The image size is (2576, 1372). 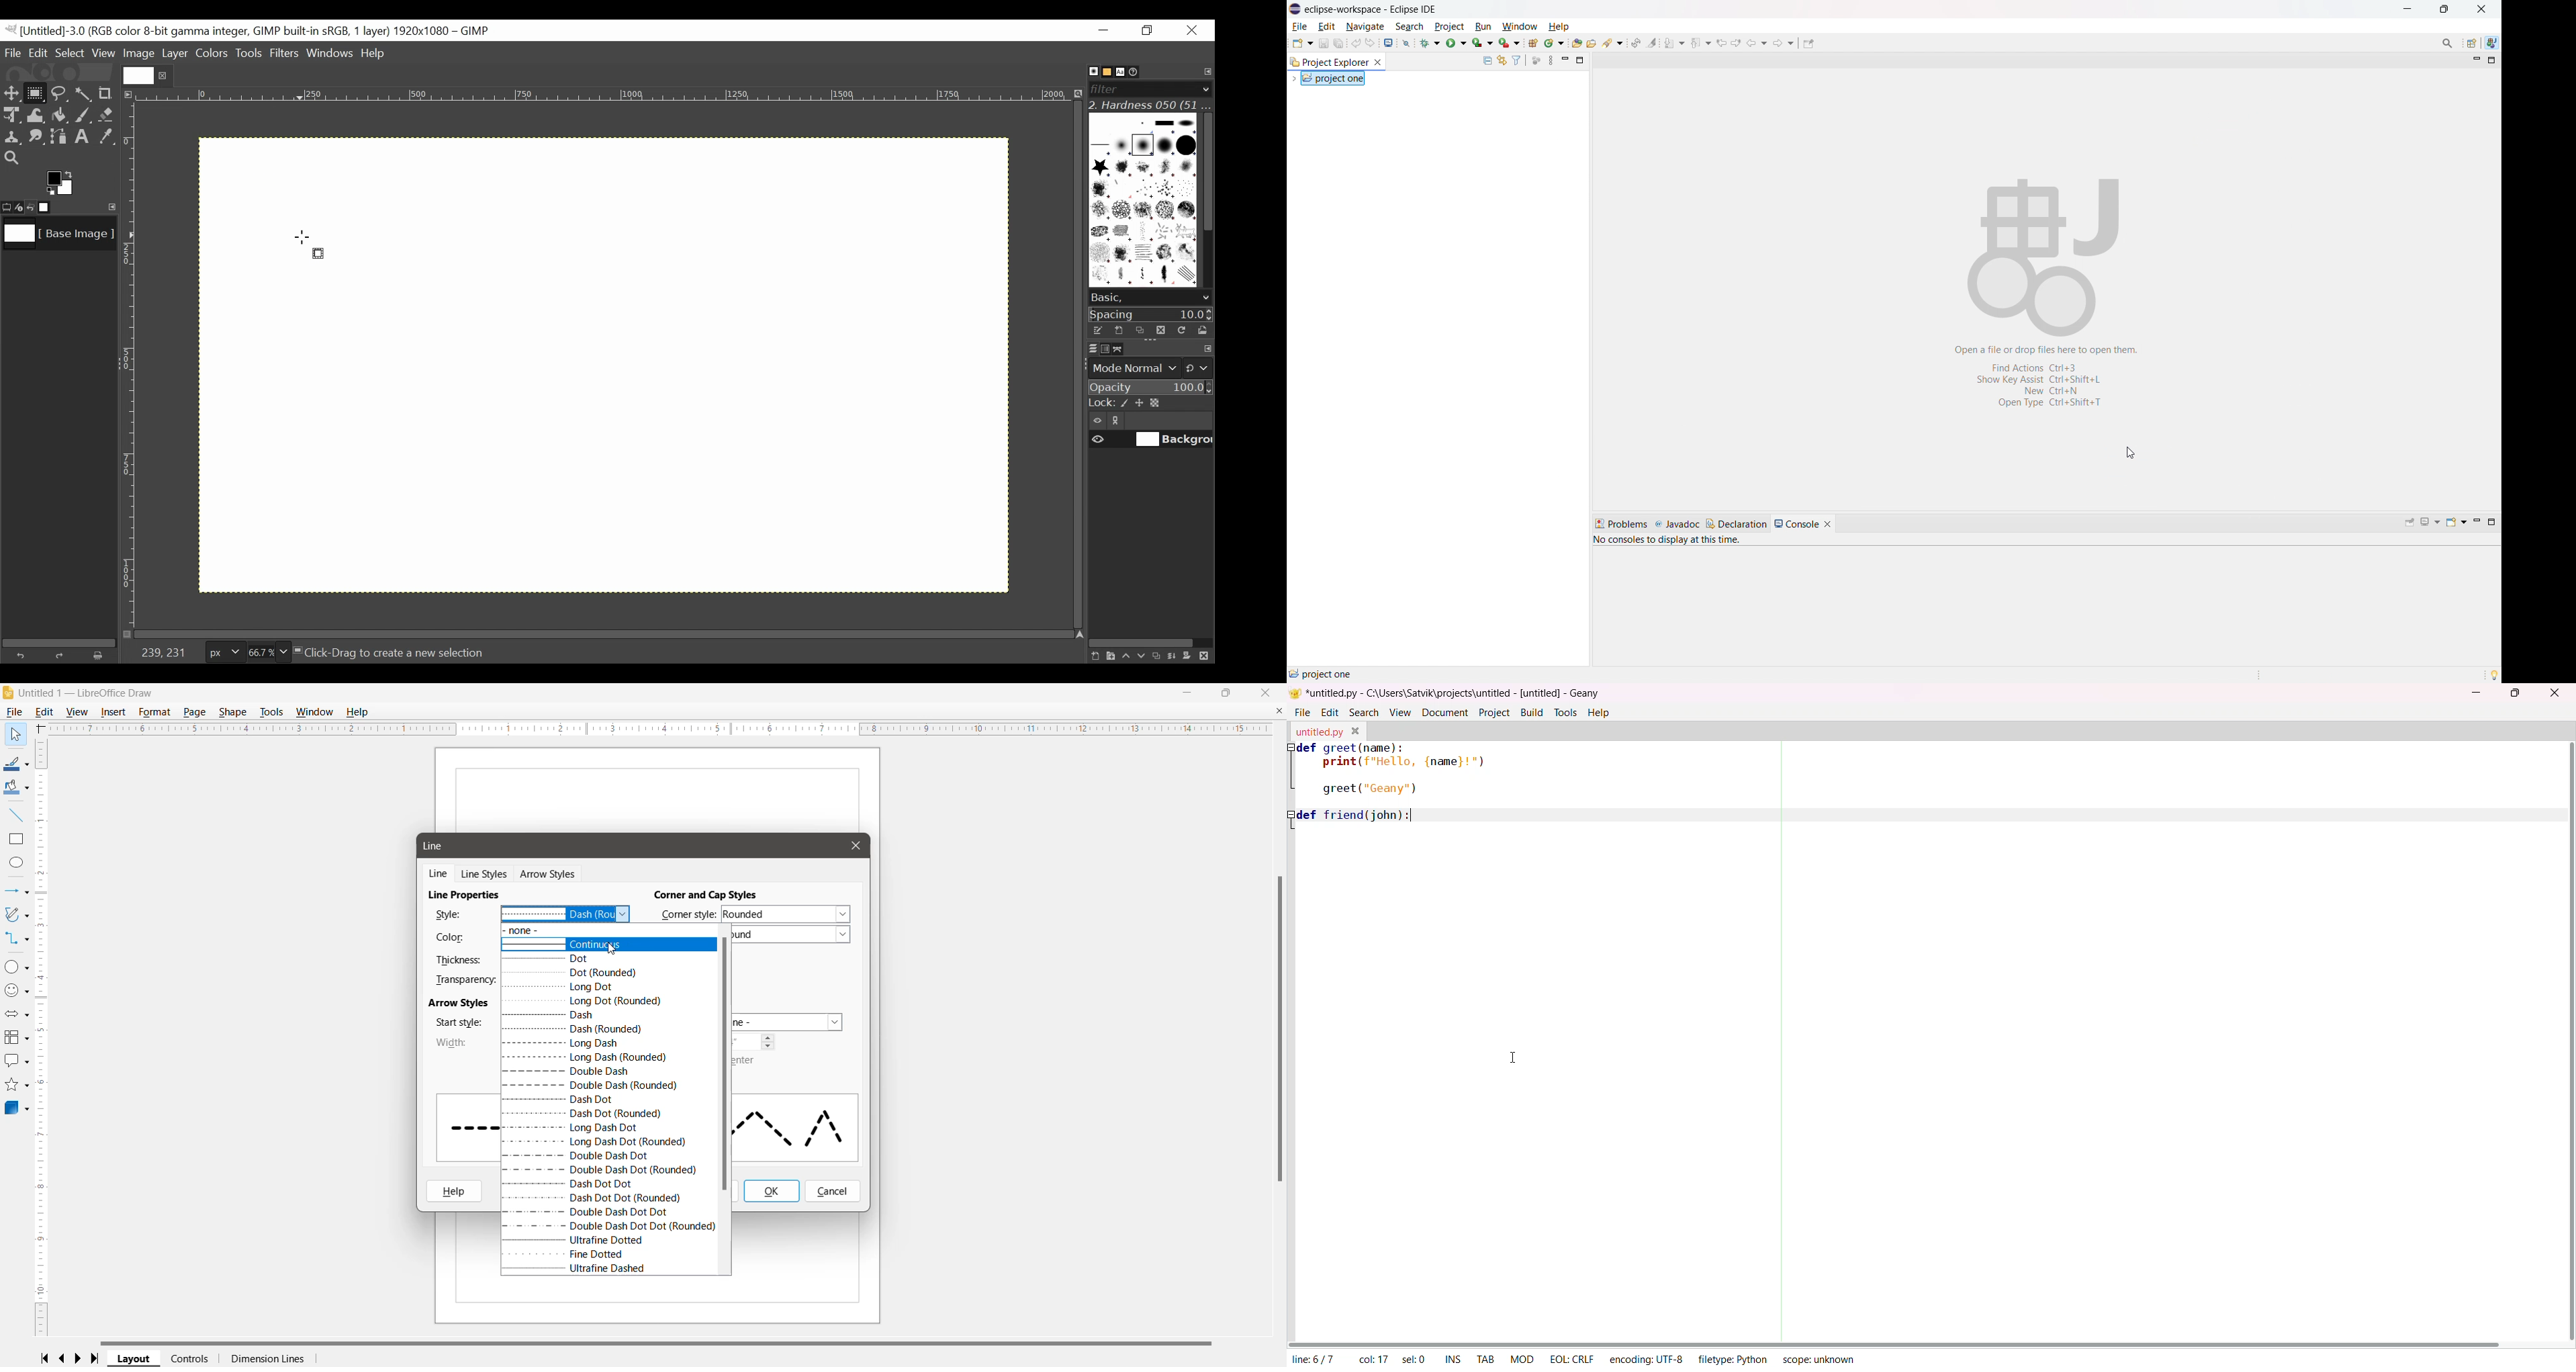 What do you see at coordinates (2475, 61) in the screenshot?
I see `minimize` at bounding box center [2475, 61].